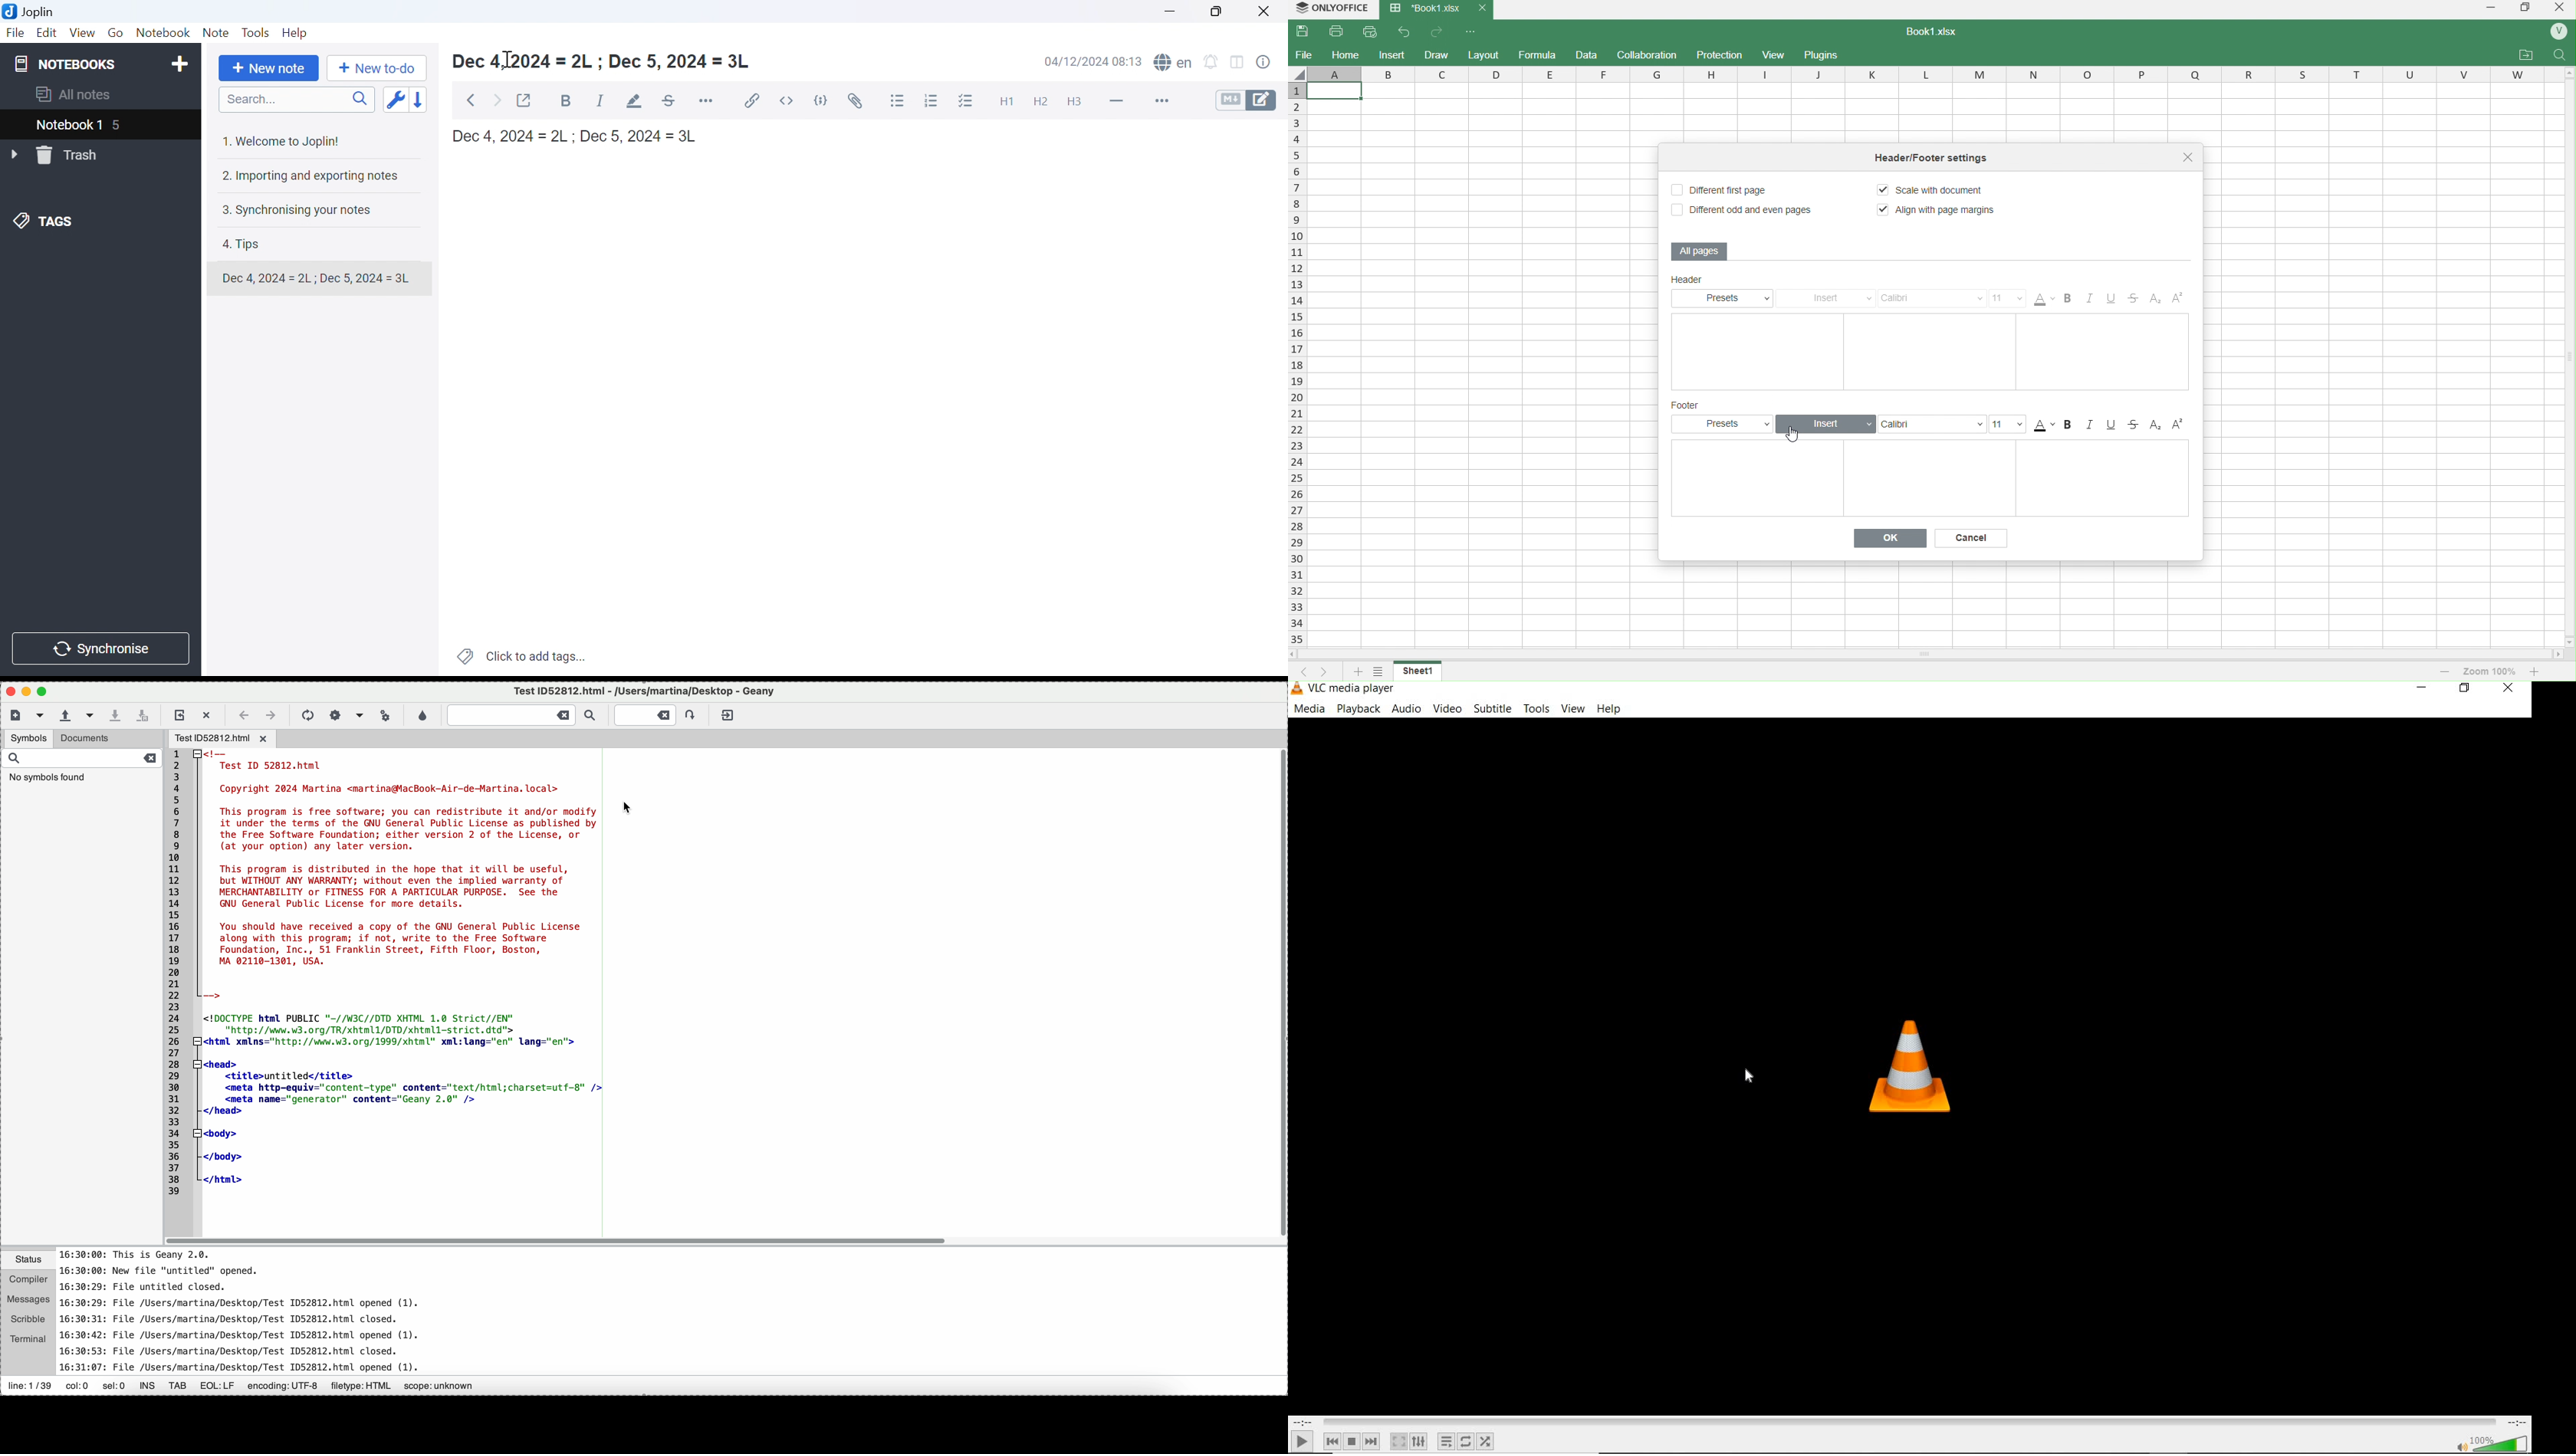  What do you see at coordinates (527, 99) in the screenshot?
I see `Toggle external editing` at bounding box center [527, 99].